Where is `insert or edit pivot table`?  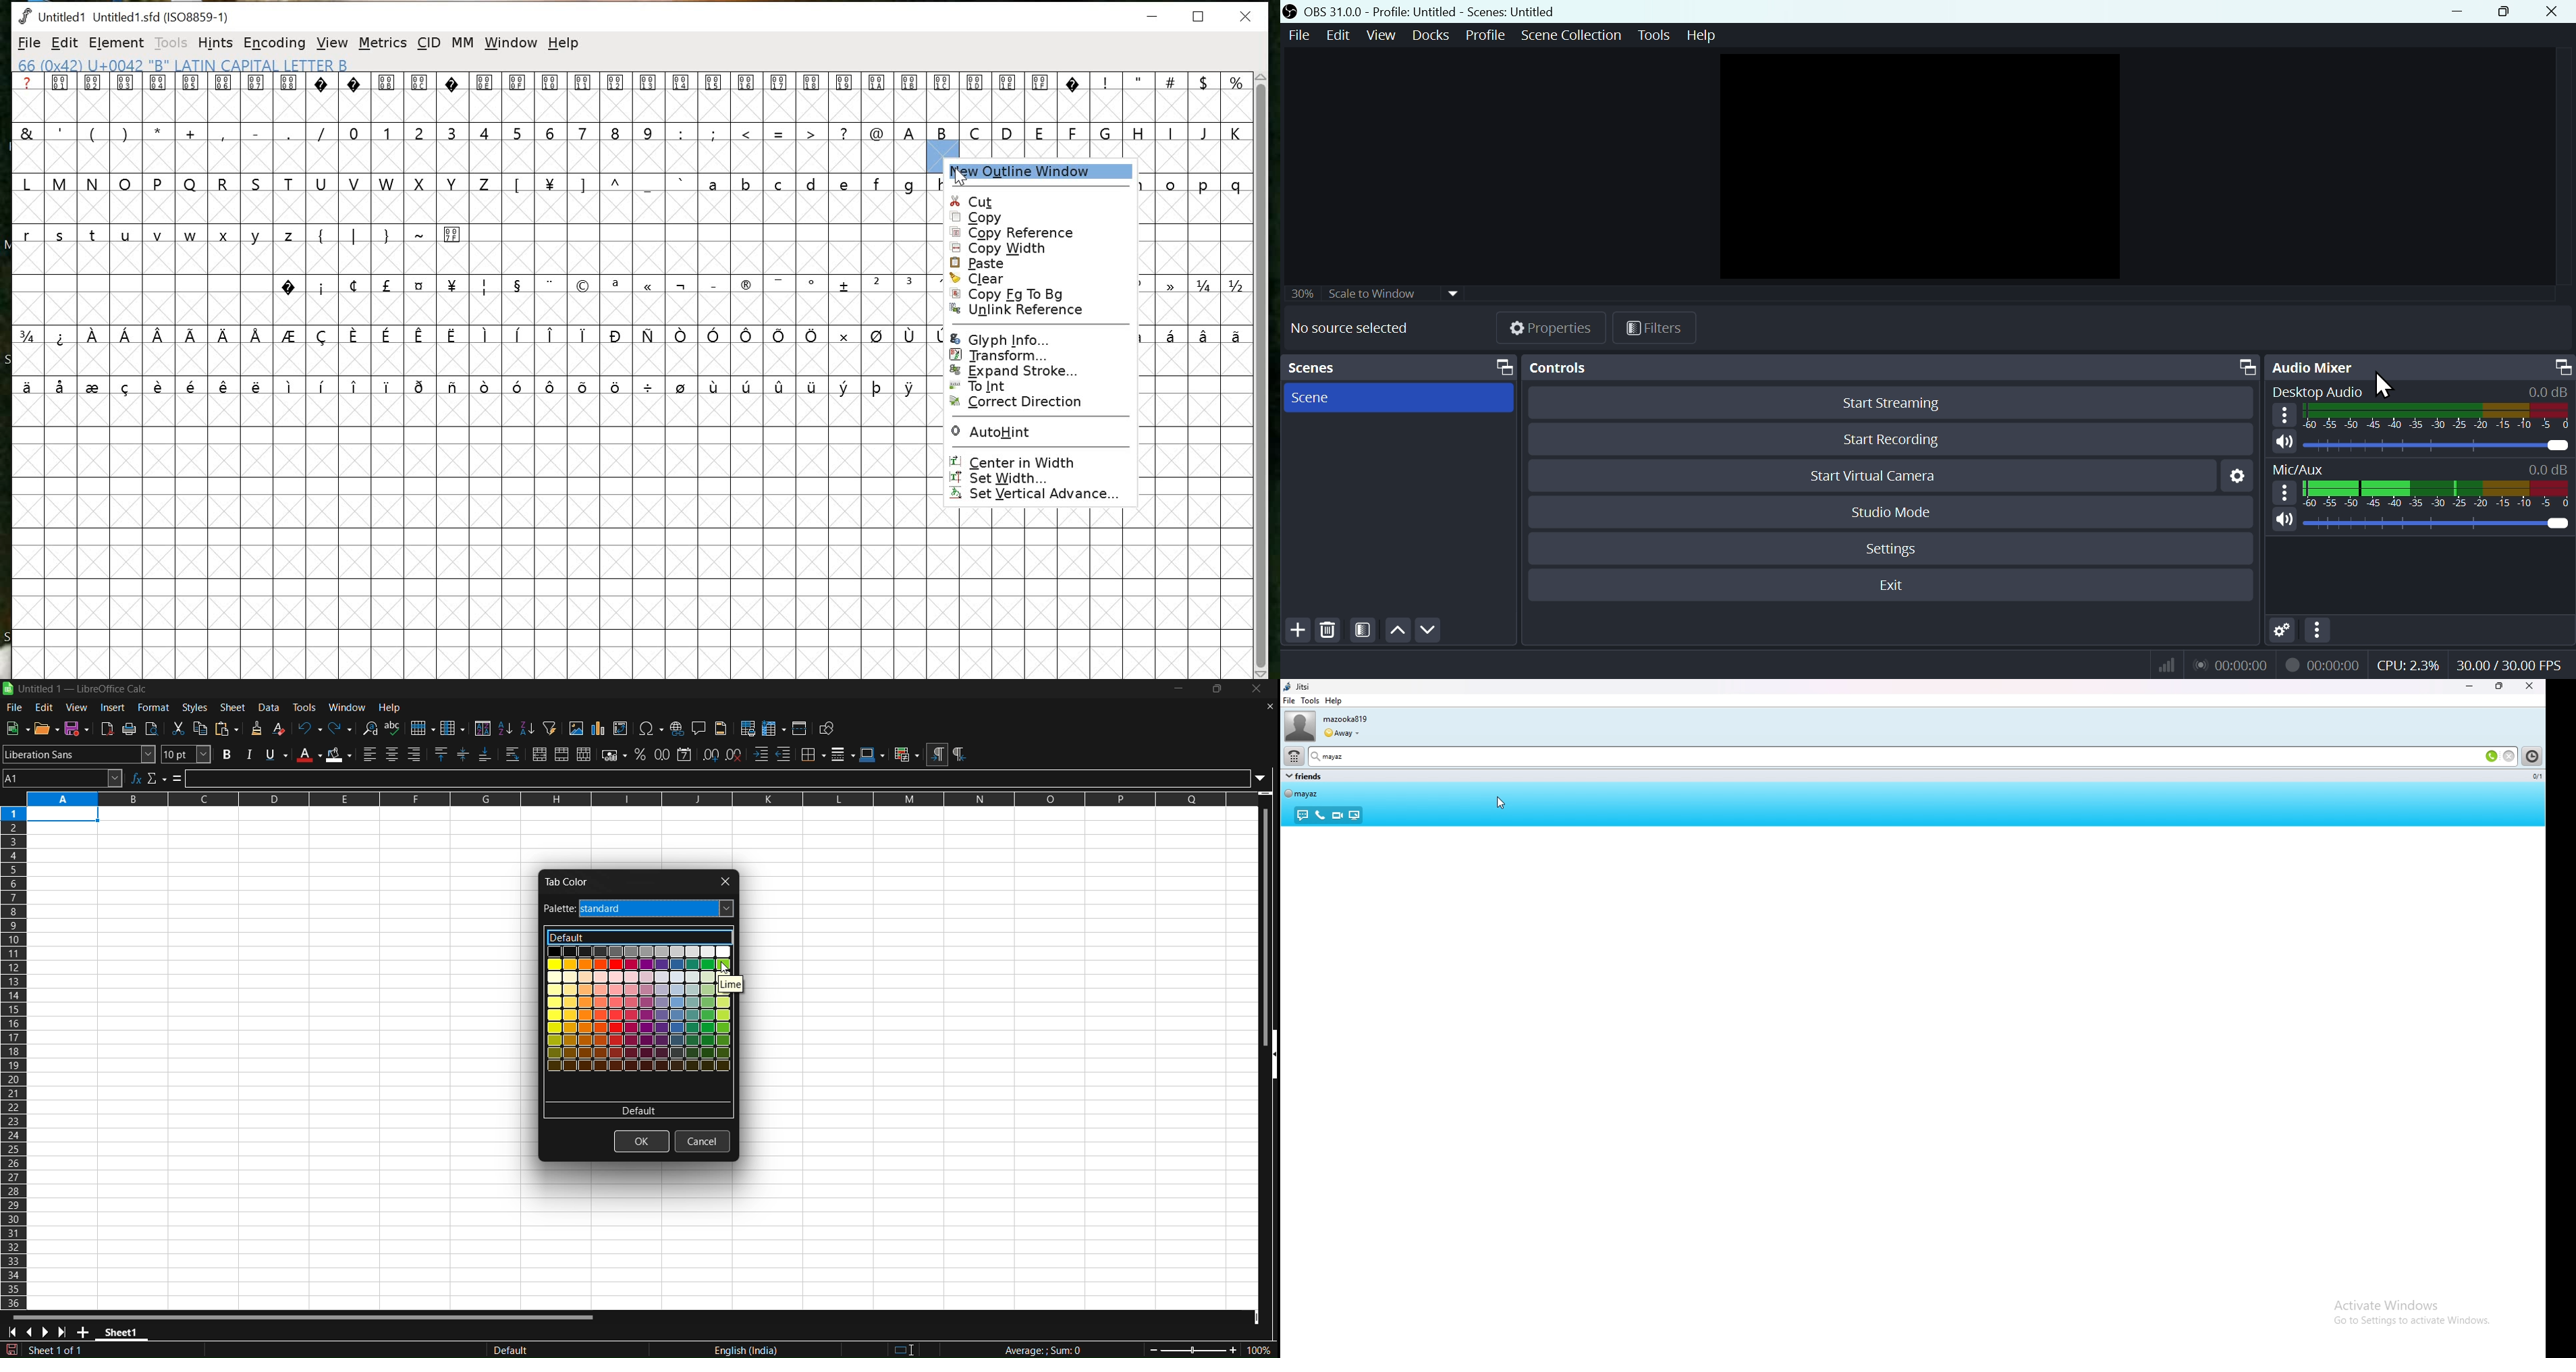
insert or edit pivot table is located at coordinates (622, 728).